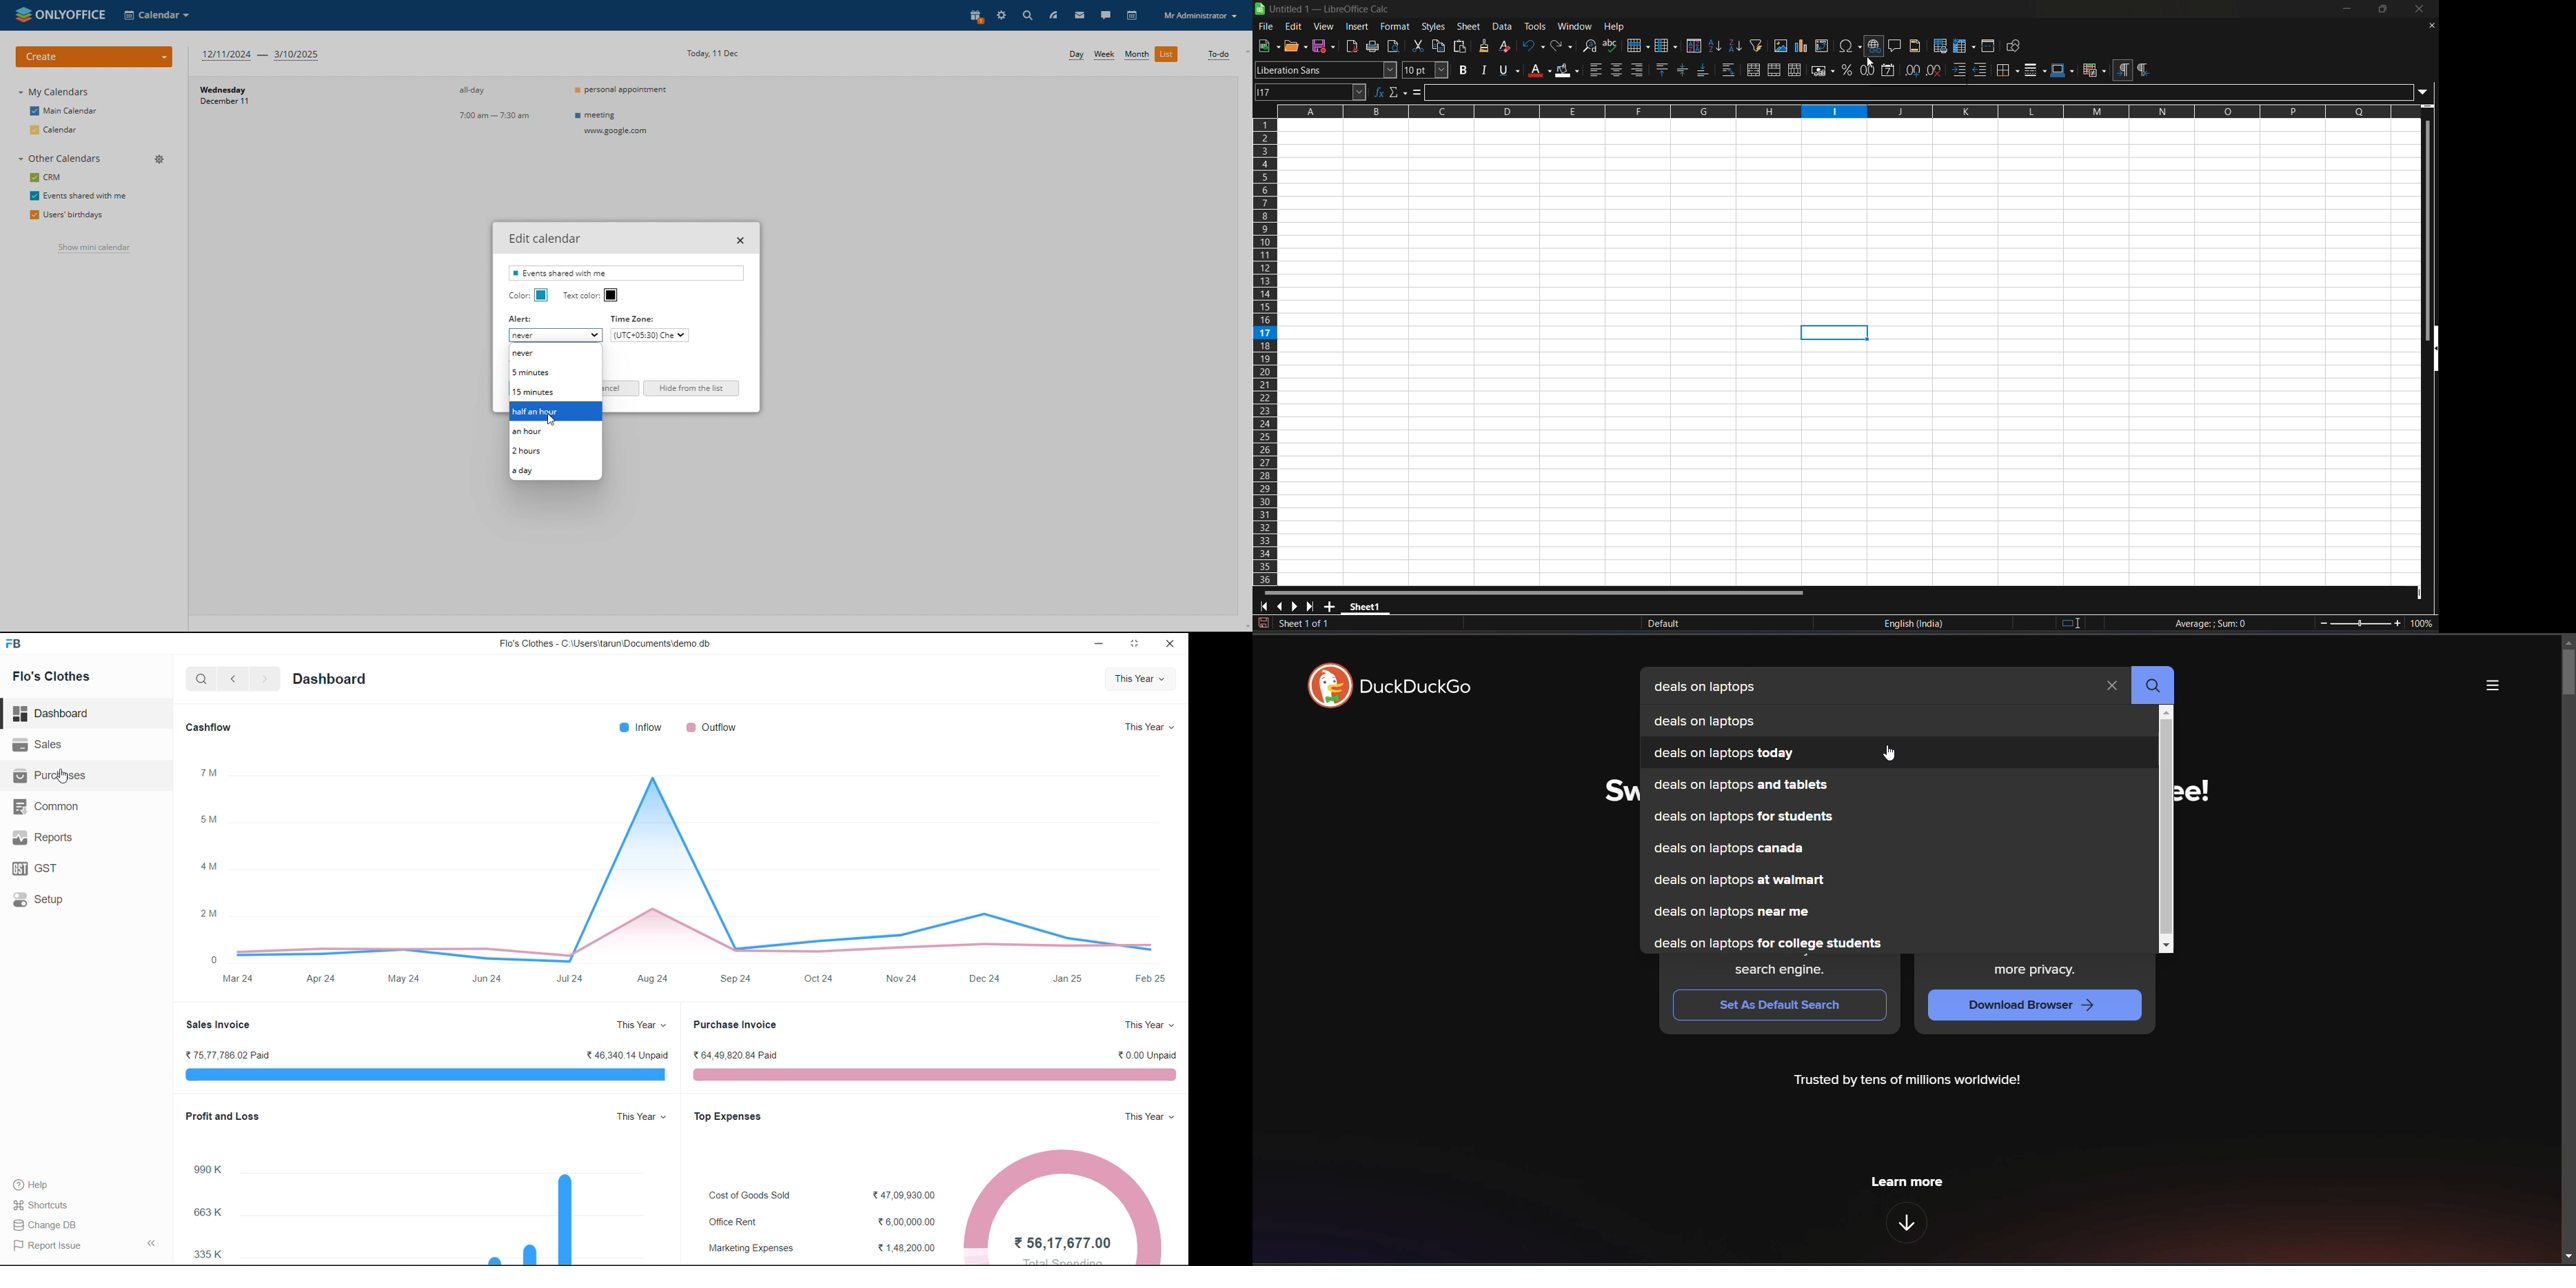 The height and width of the screenshot is (1288, 2576). I want to click on minimize, so click(1102, 643).